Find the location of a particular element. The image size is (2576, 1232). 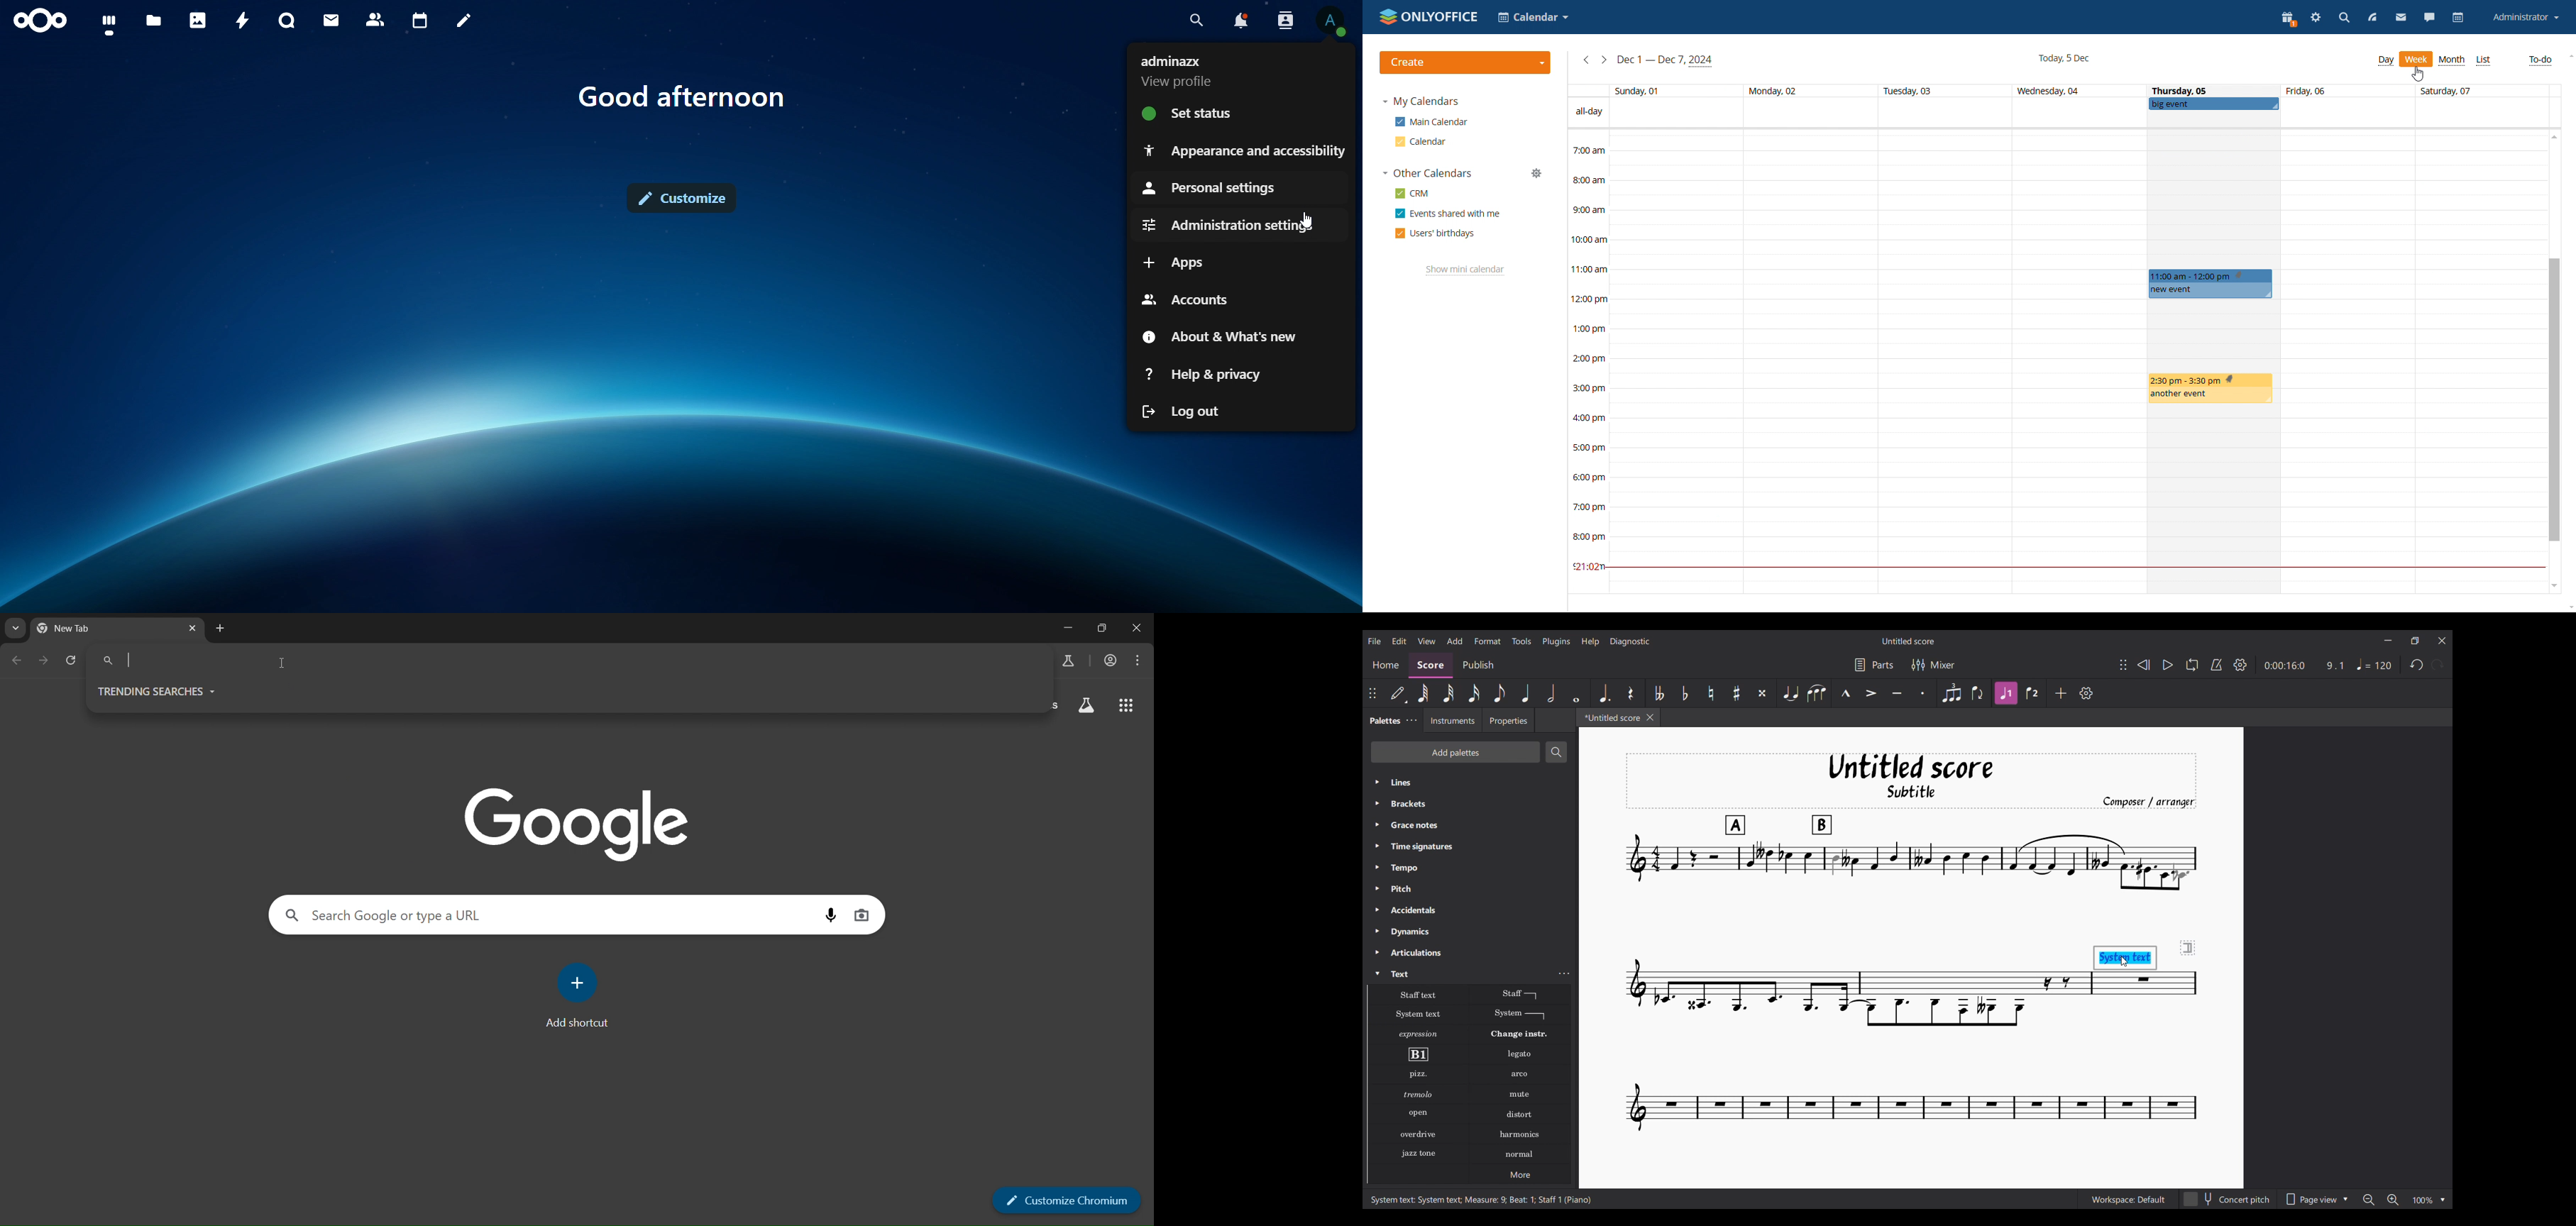

cursor is located at coordinates (2424, 73).